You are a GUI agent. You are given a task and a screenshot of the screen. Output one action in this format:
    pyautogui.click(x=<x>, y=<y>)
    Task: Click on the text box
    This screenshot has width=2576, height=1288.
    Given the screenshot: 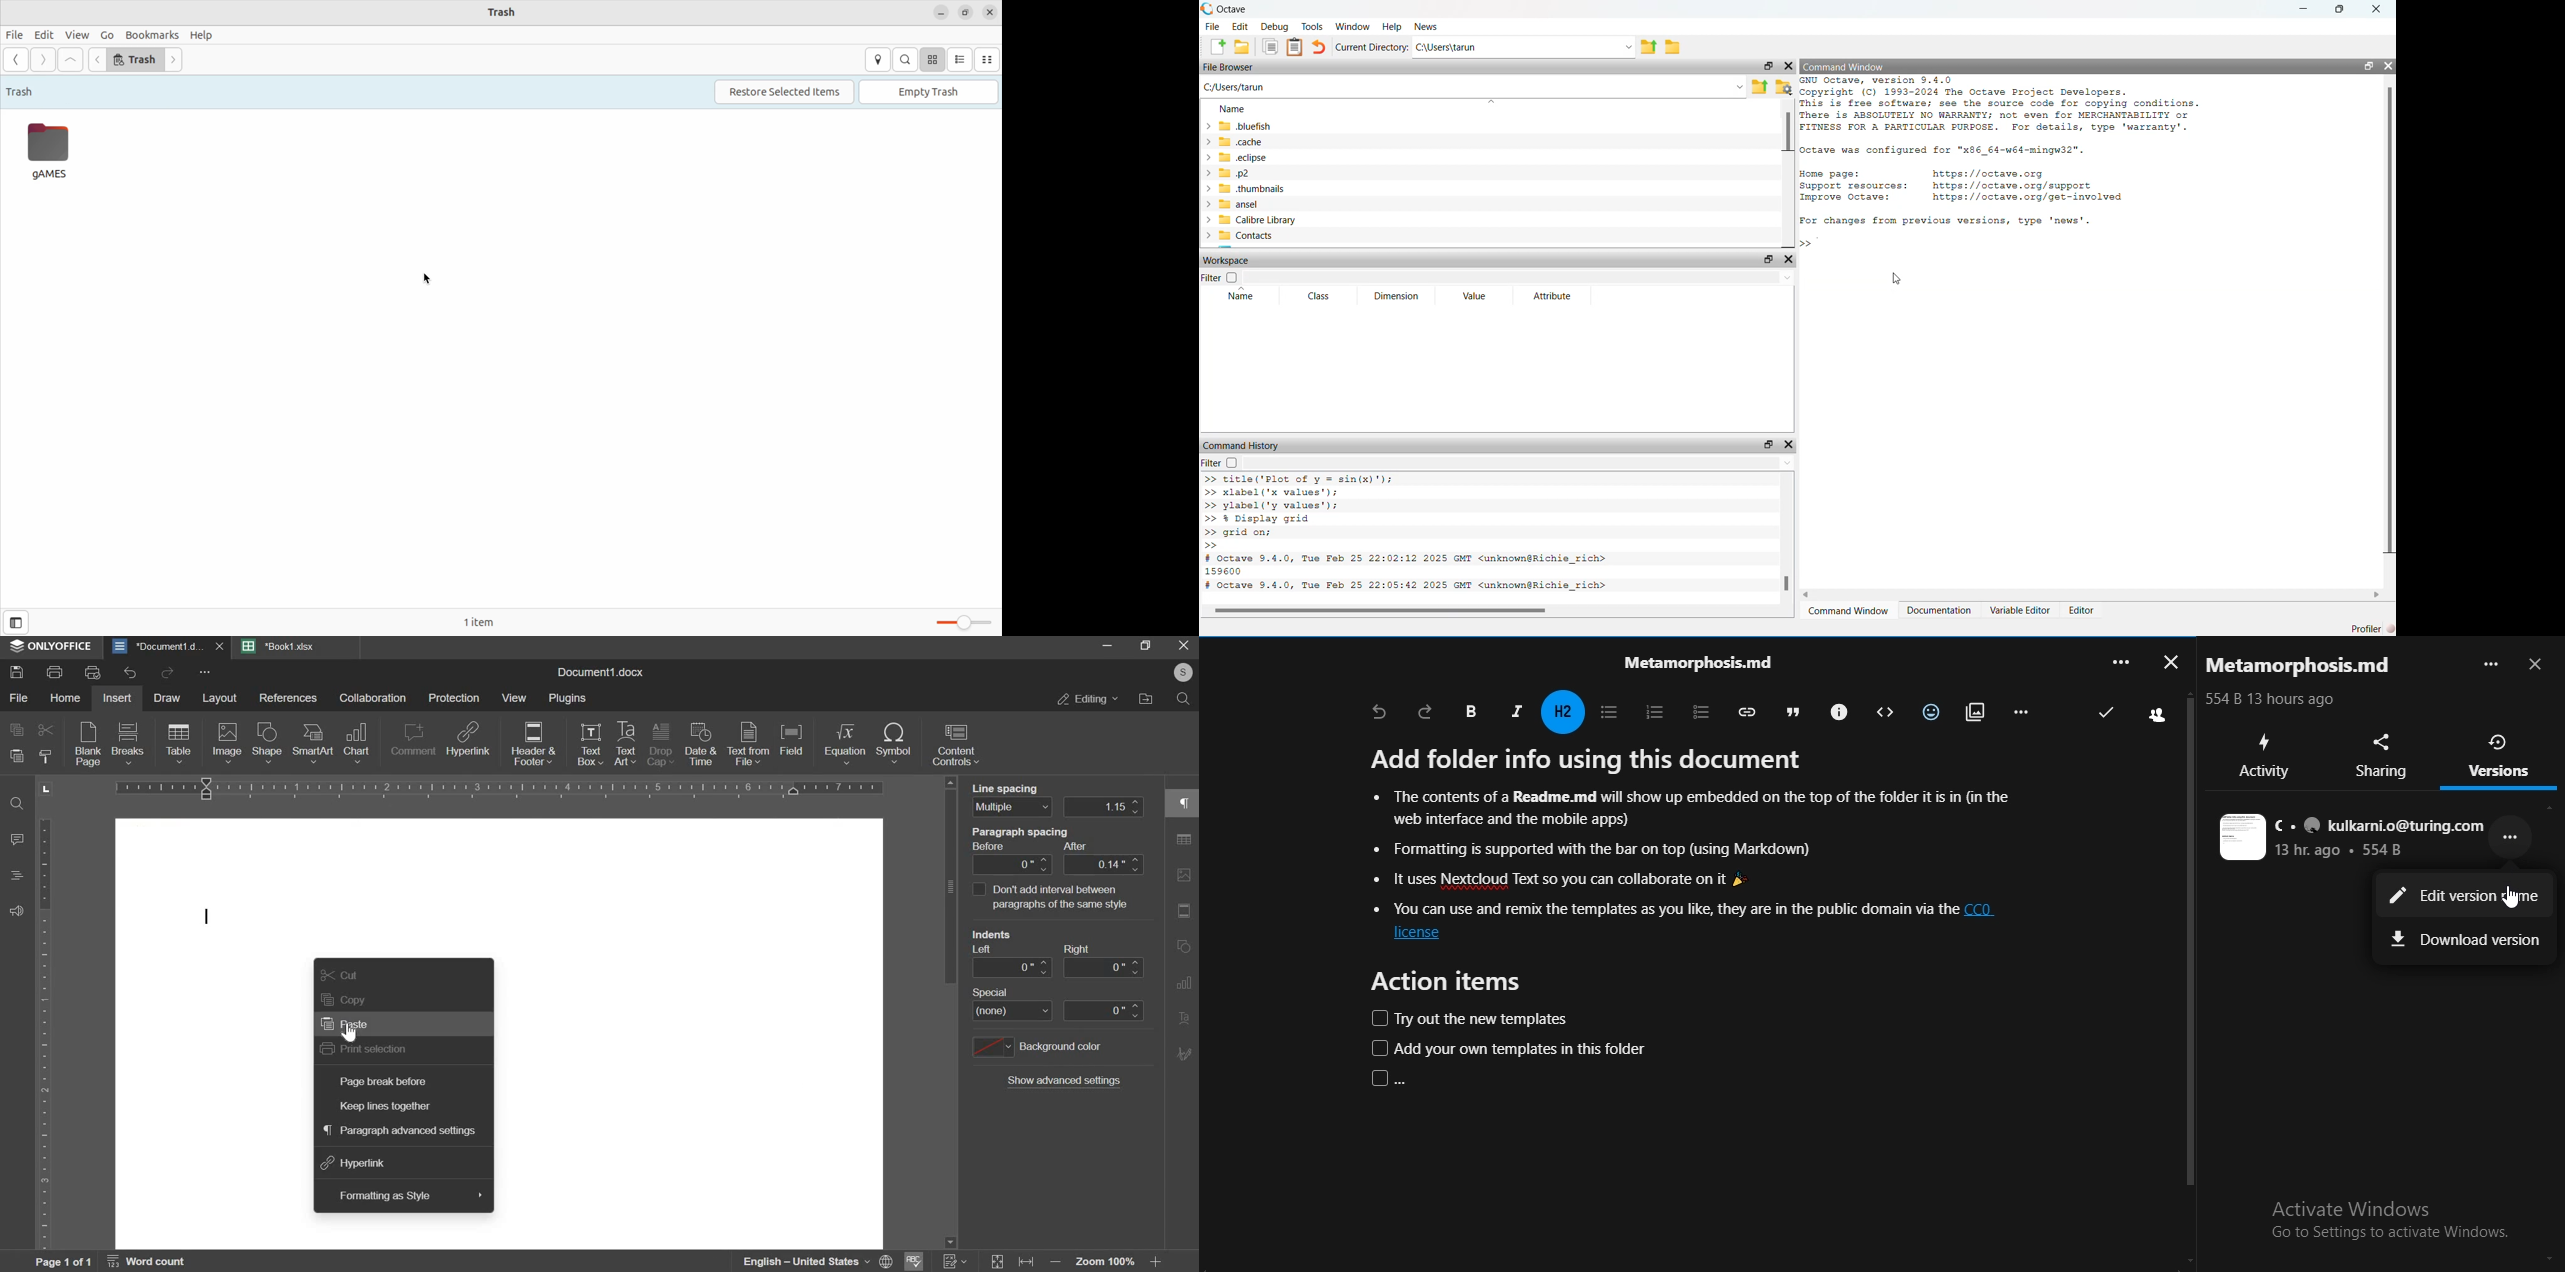 What is the action you would take?
    pyautogui.click(x=591, y=745)
    